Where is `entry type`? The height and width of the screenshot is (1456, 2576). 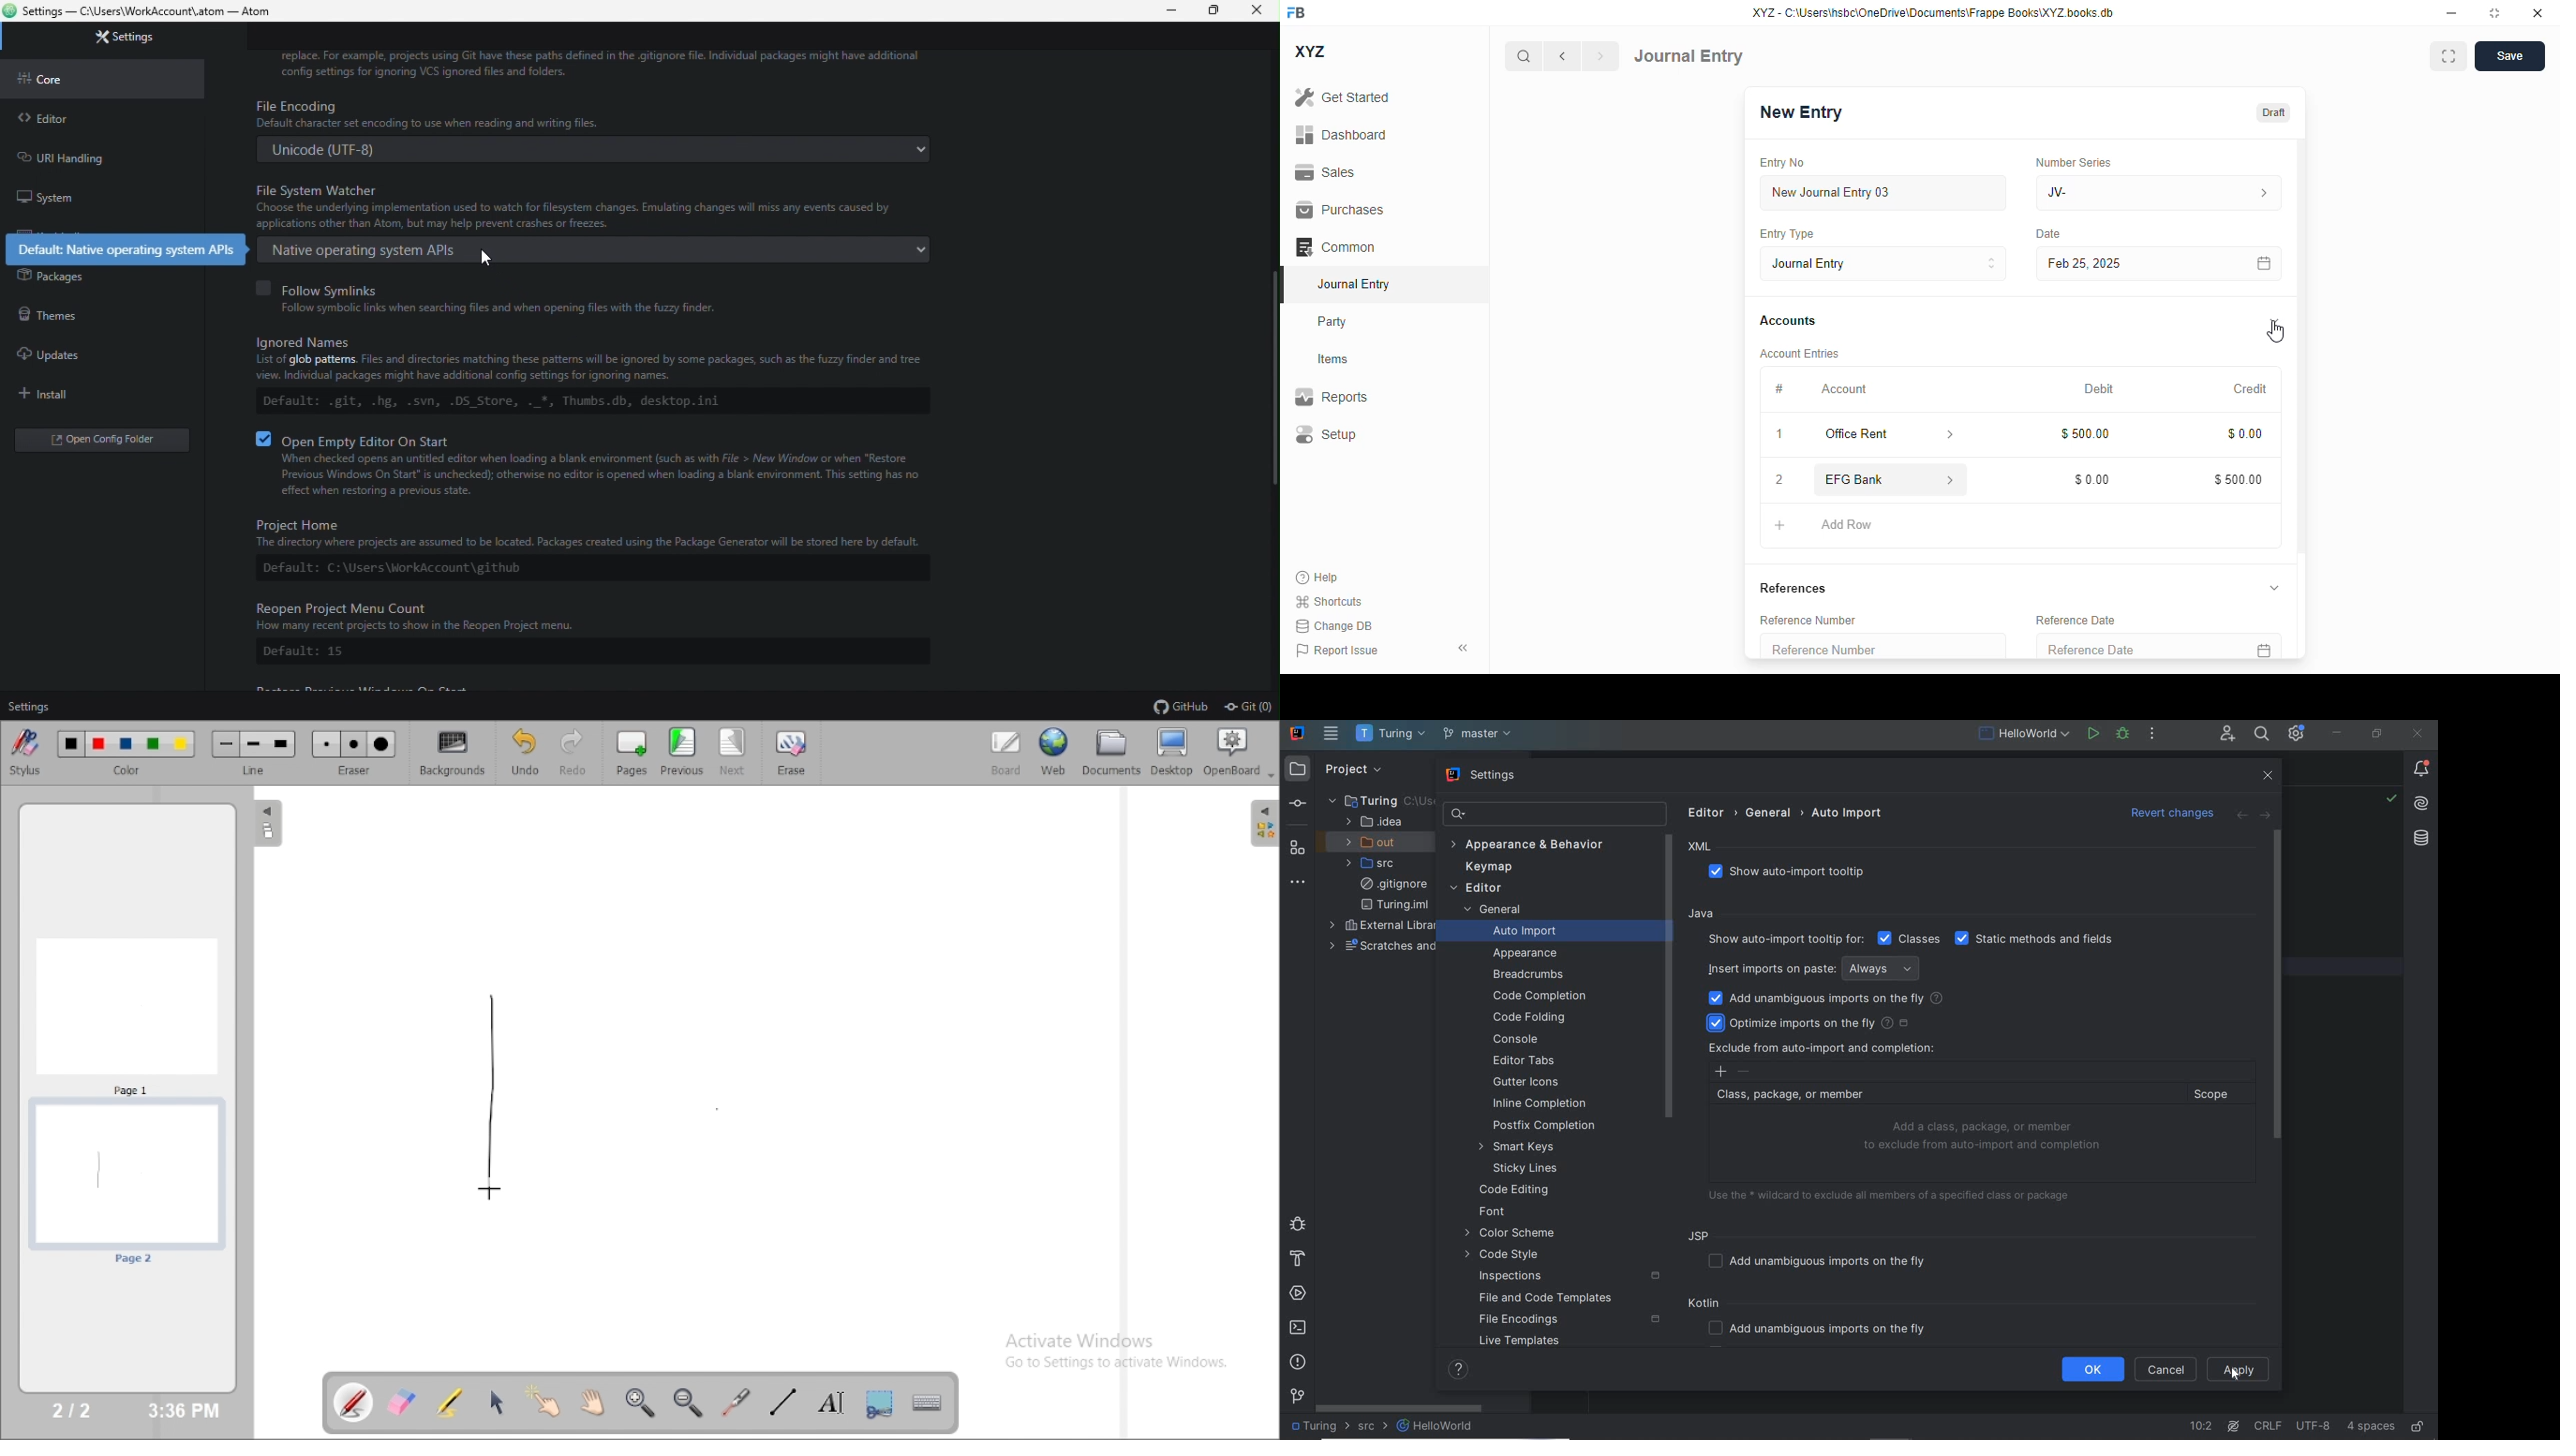 entry type is located at coordinates (1785, 233).